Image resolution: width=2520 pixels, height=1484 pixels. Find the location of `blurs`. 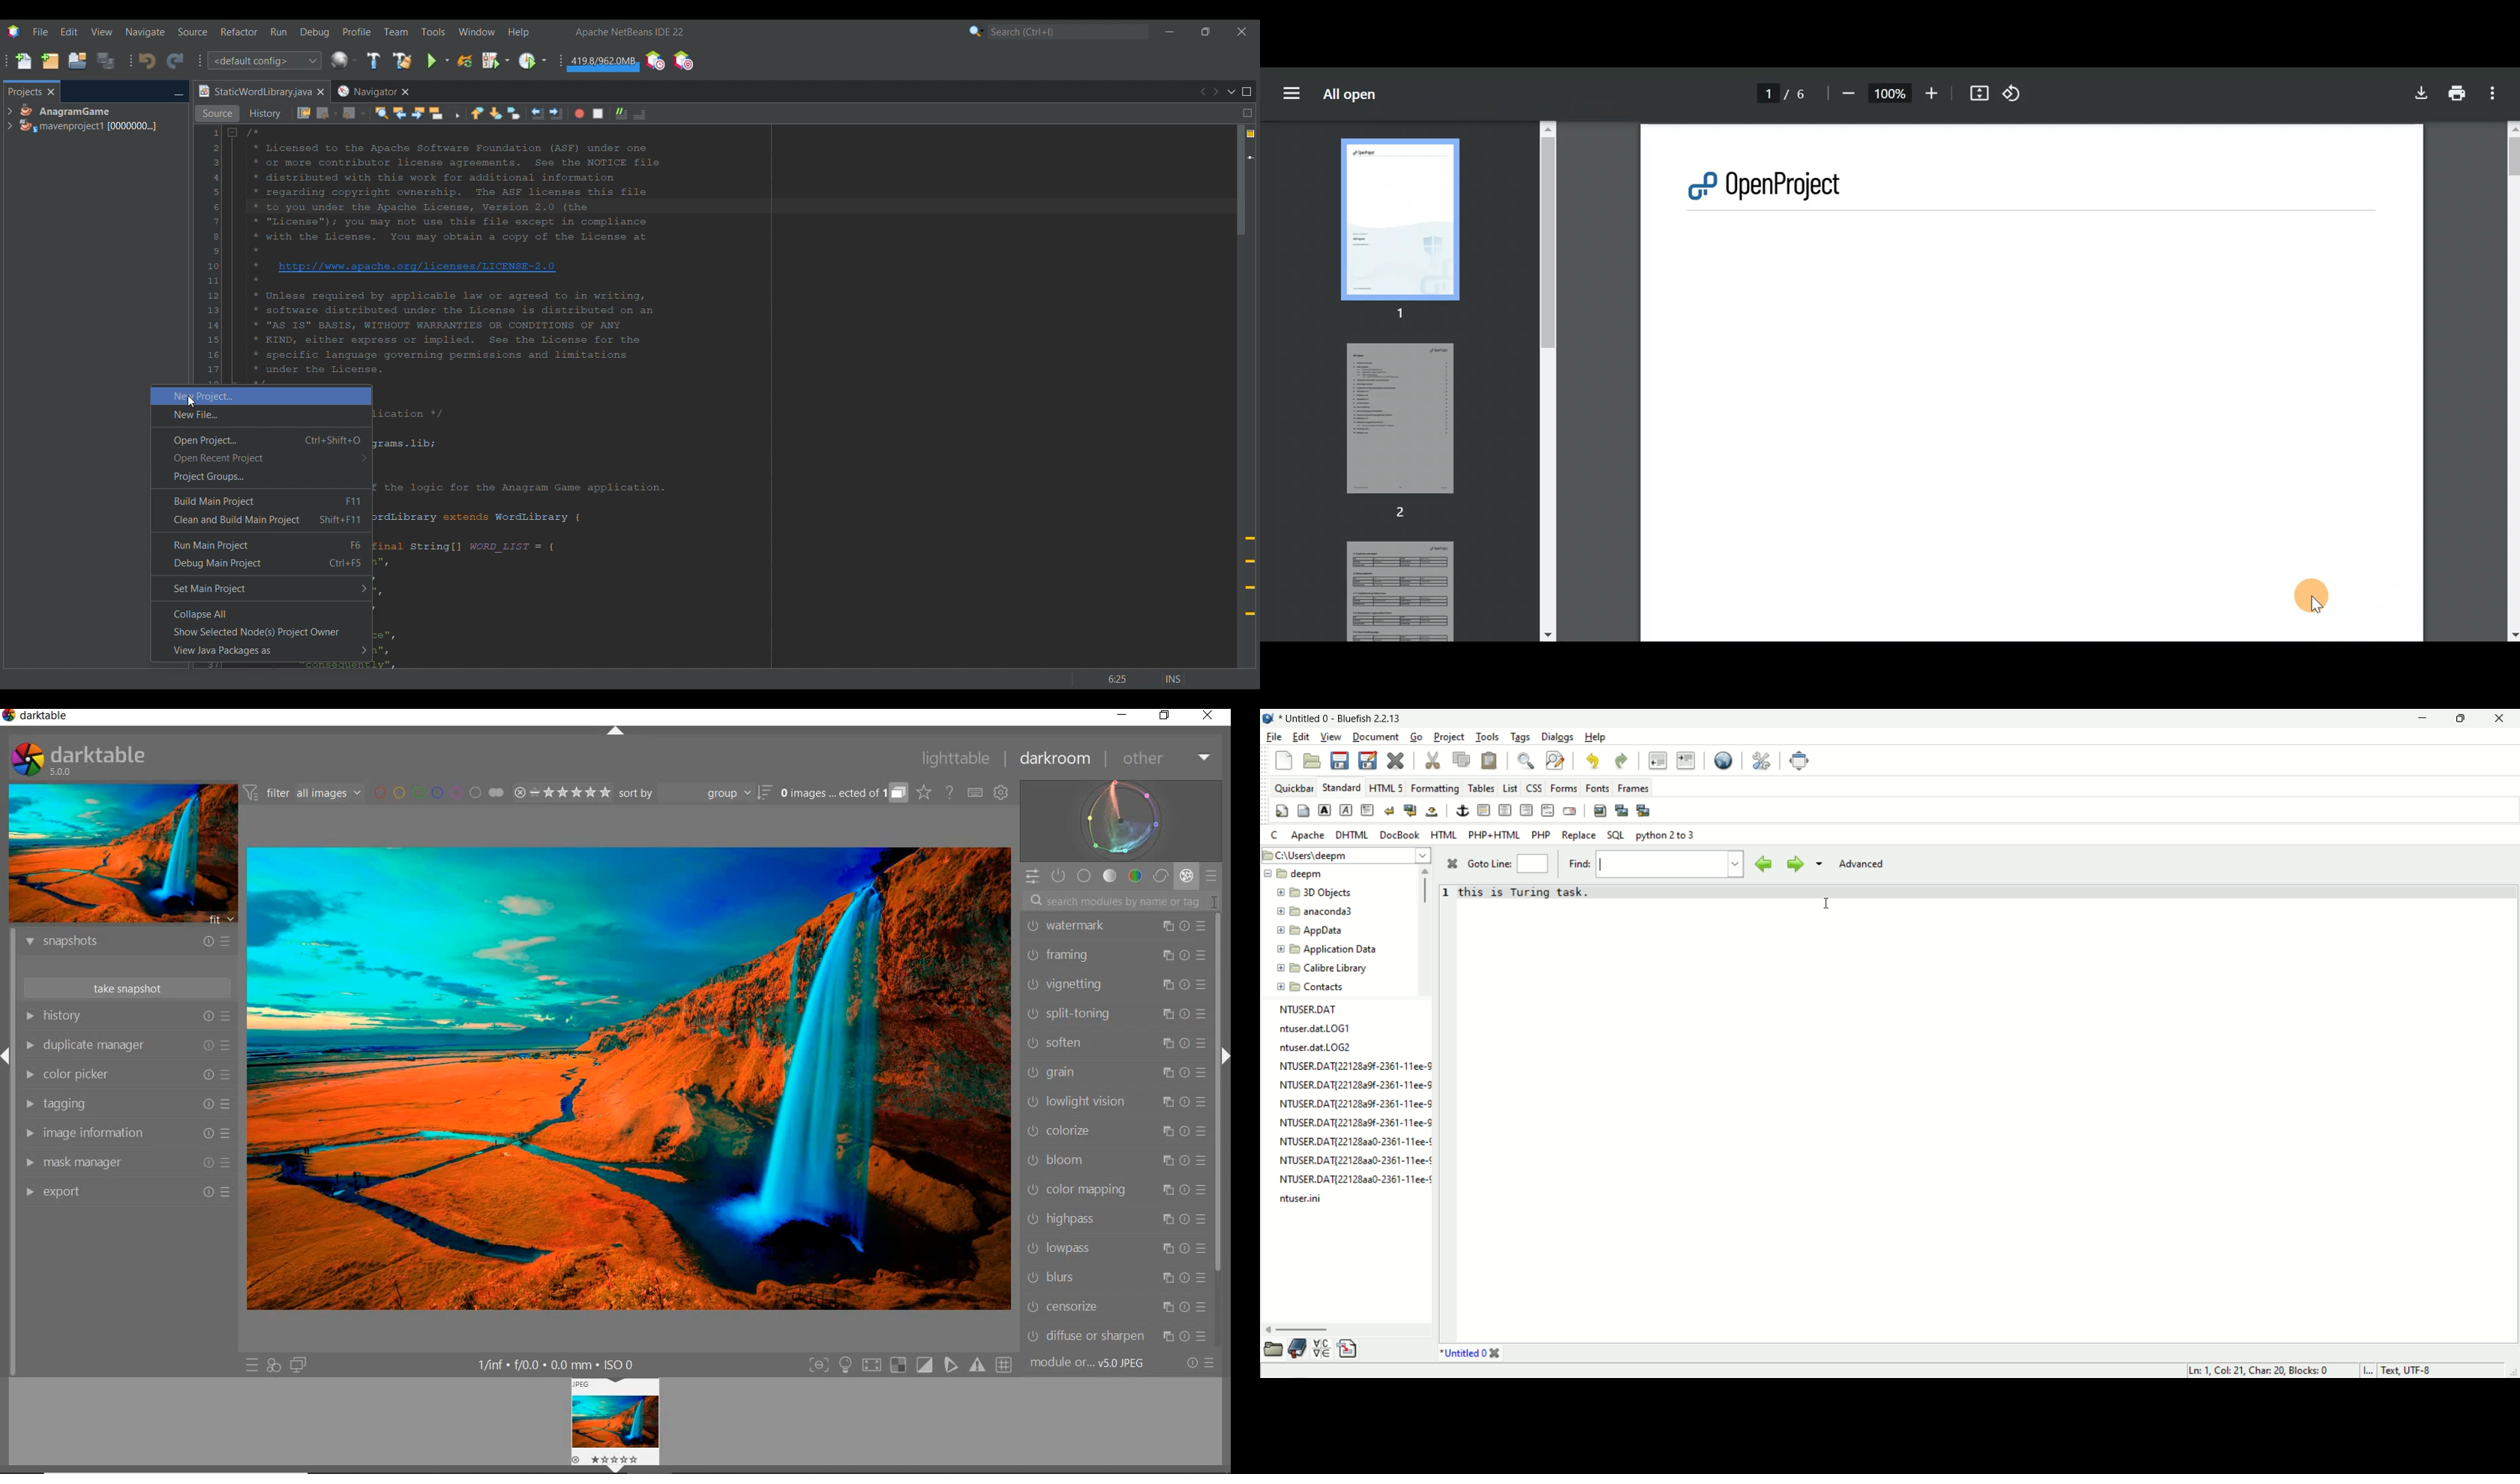

blurs is located at coordinates (1115, 1278).